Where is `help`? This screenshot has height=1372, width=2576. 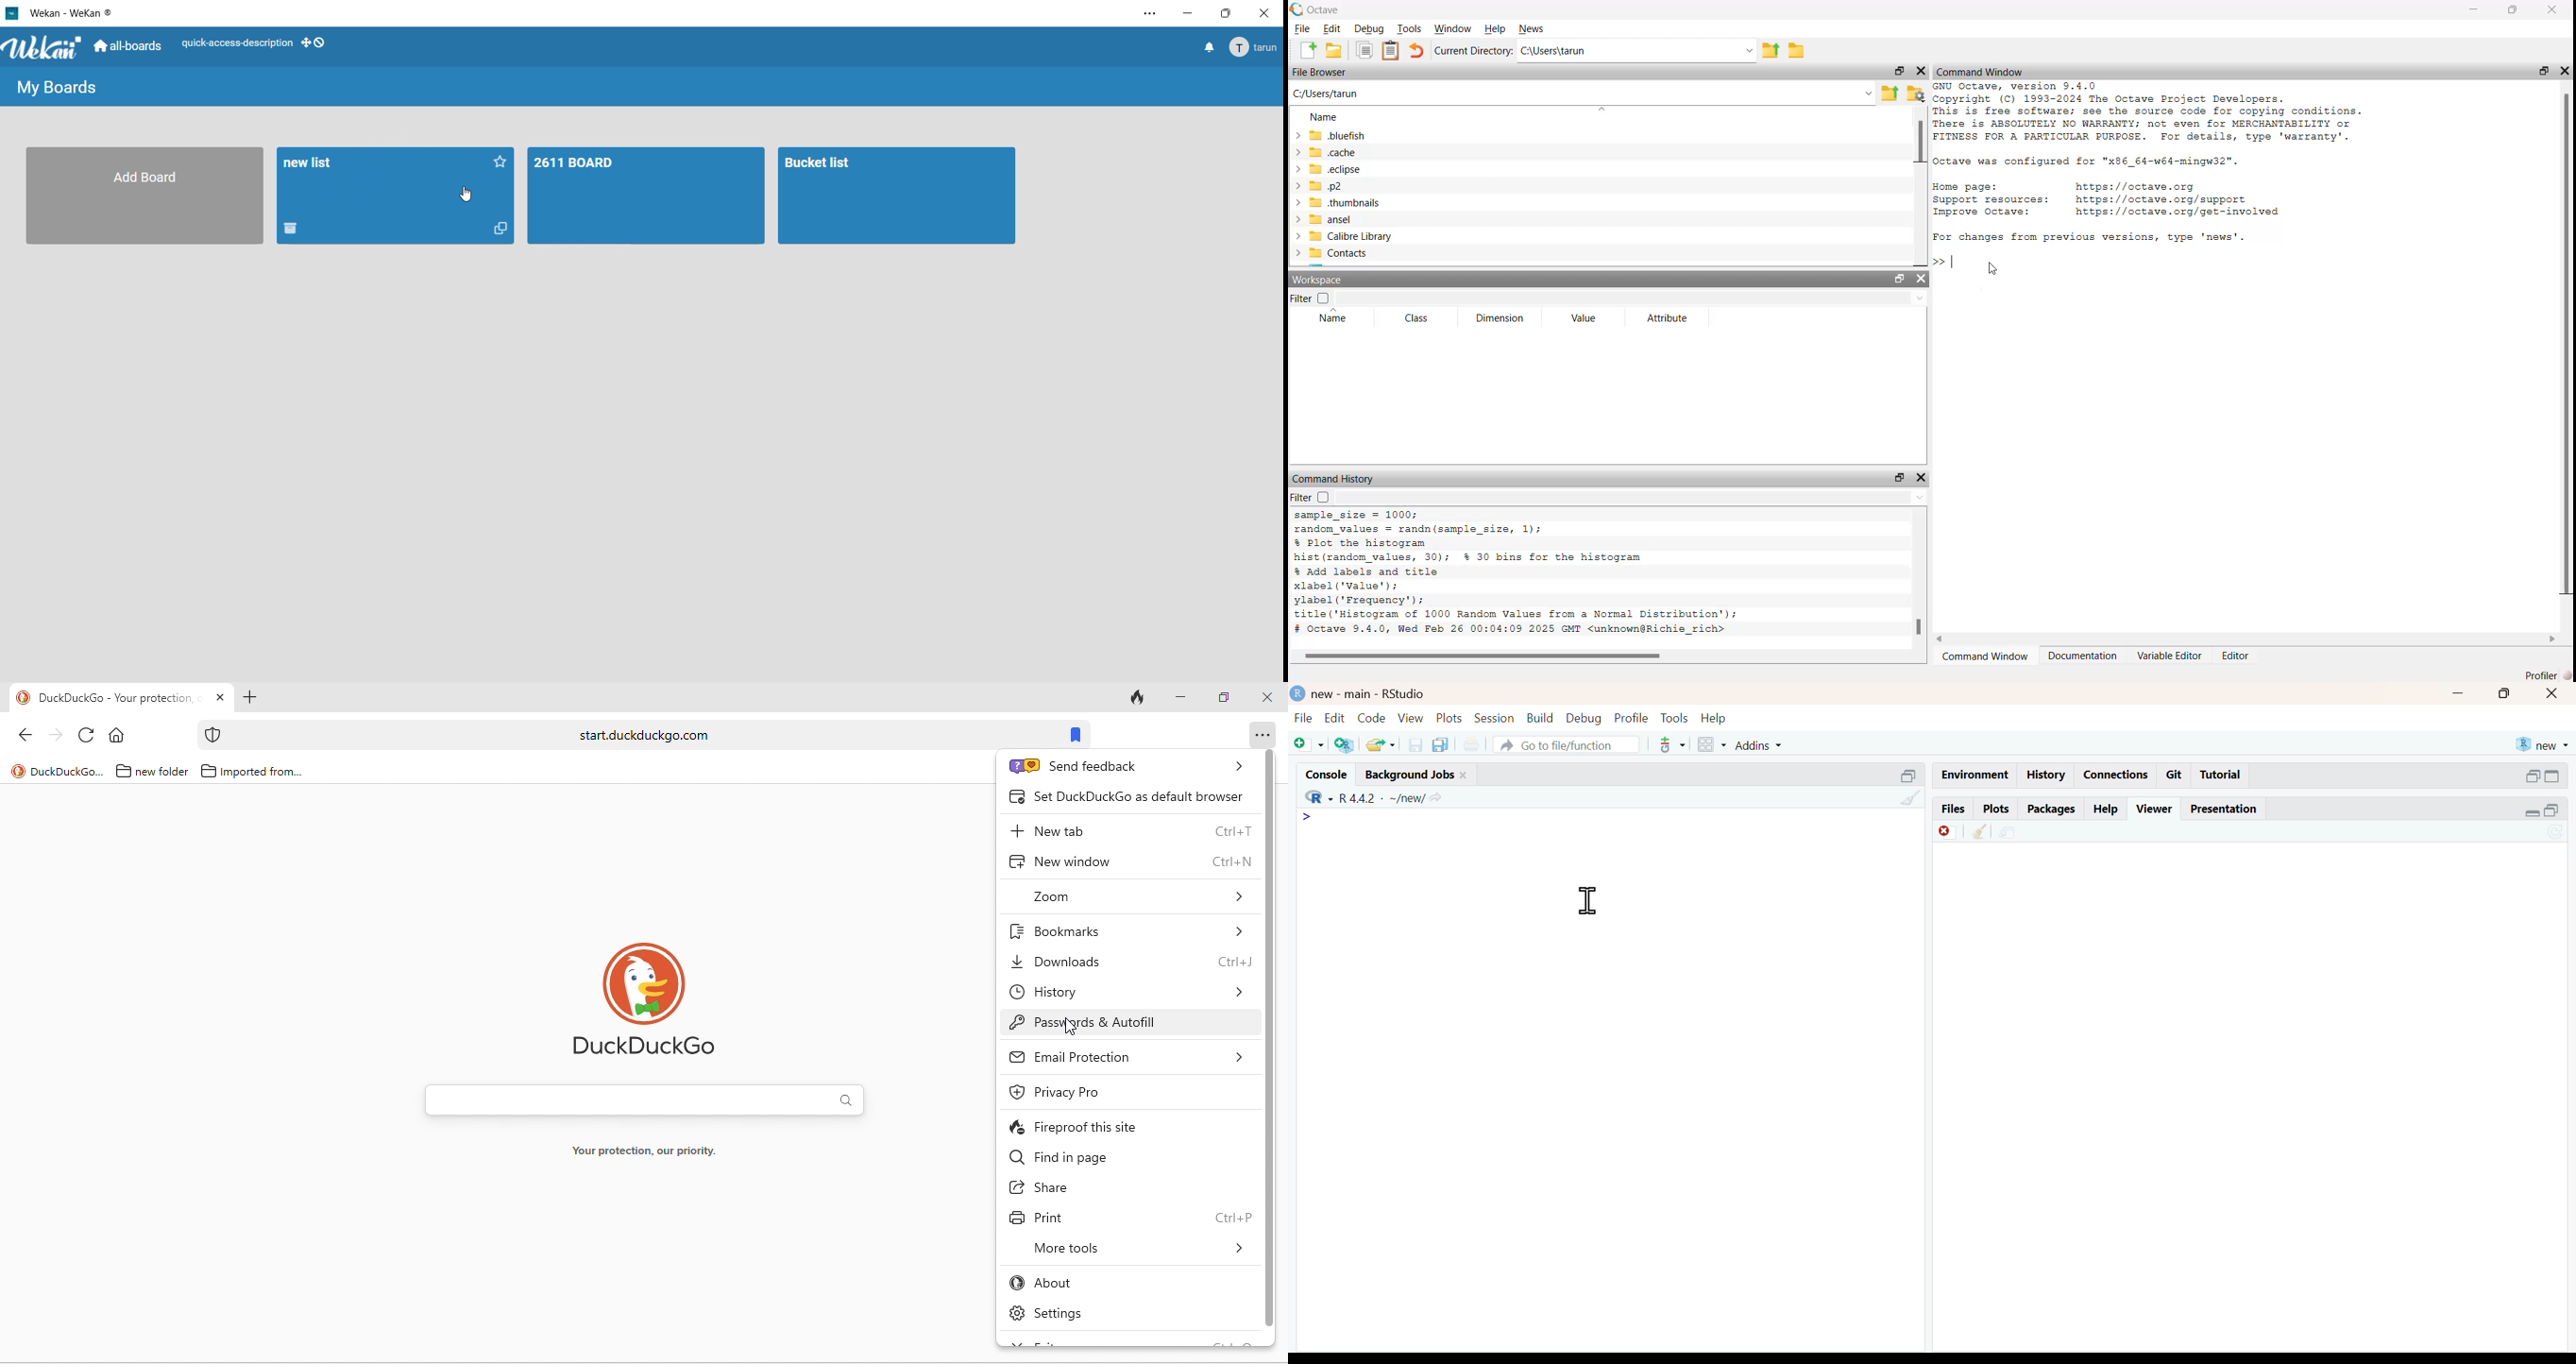
help is located at coordinates (2106, 810).